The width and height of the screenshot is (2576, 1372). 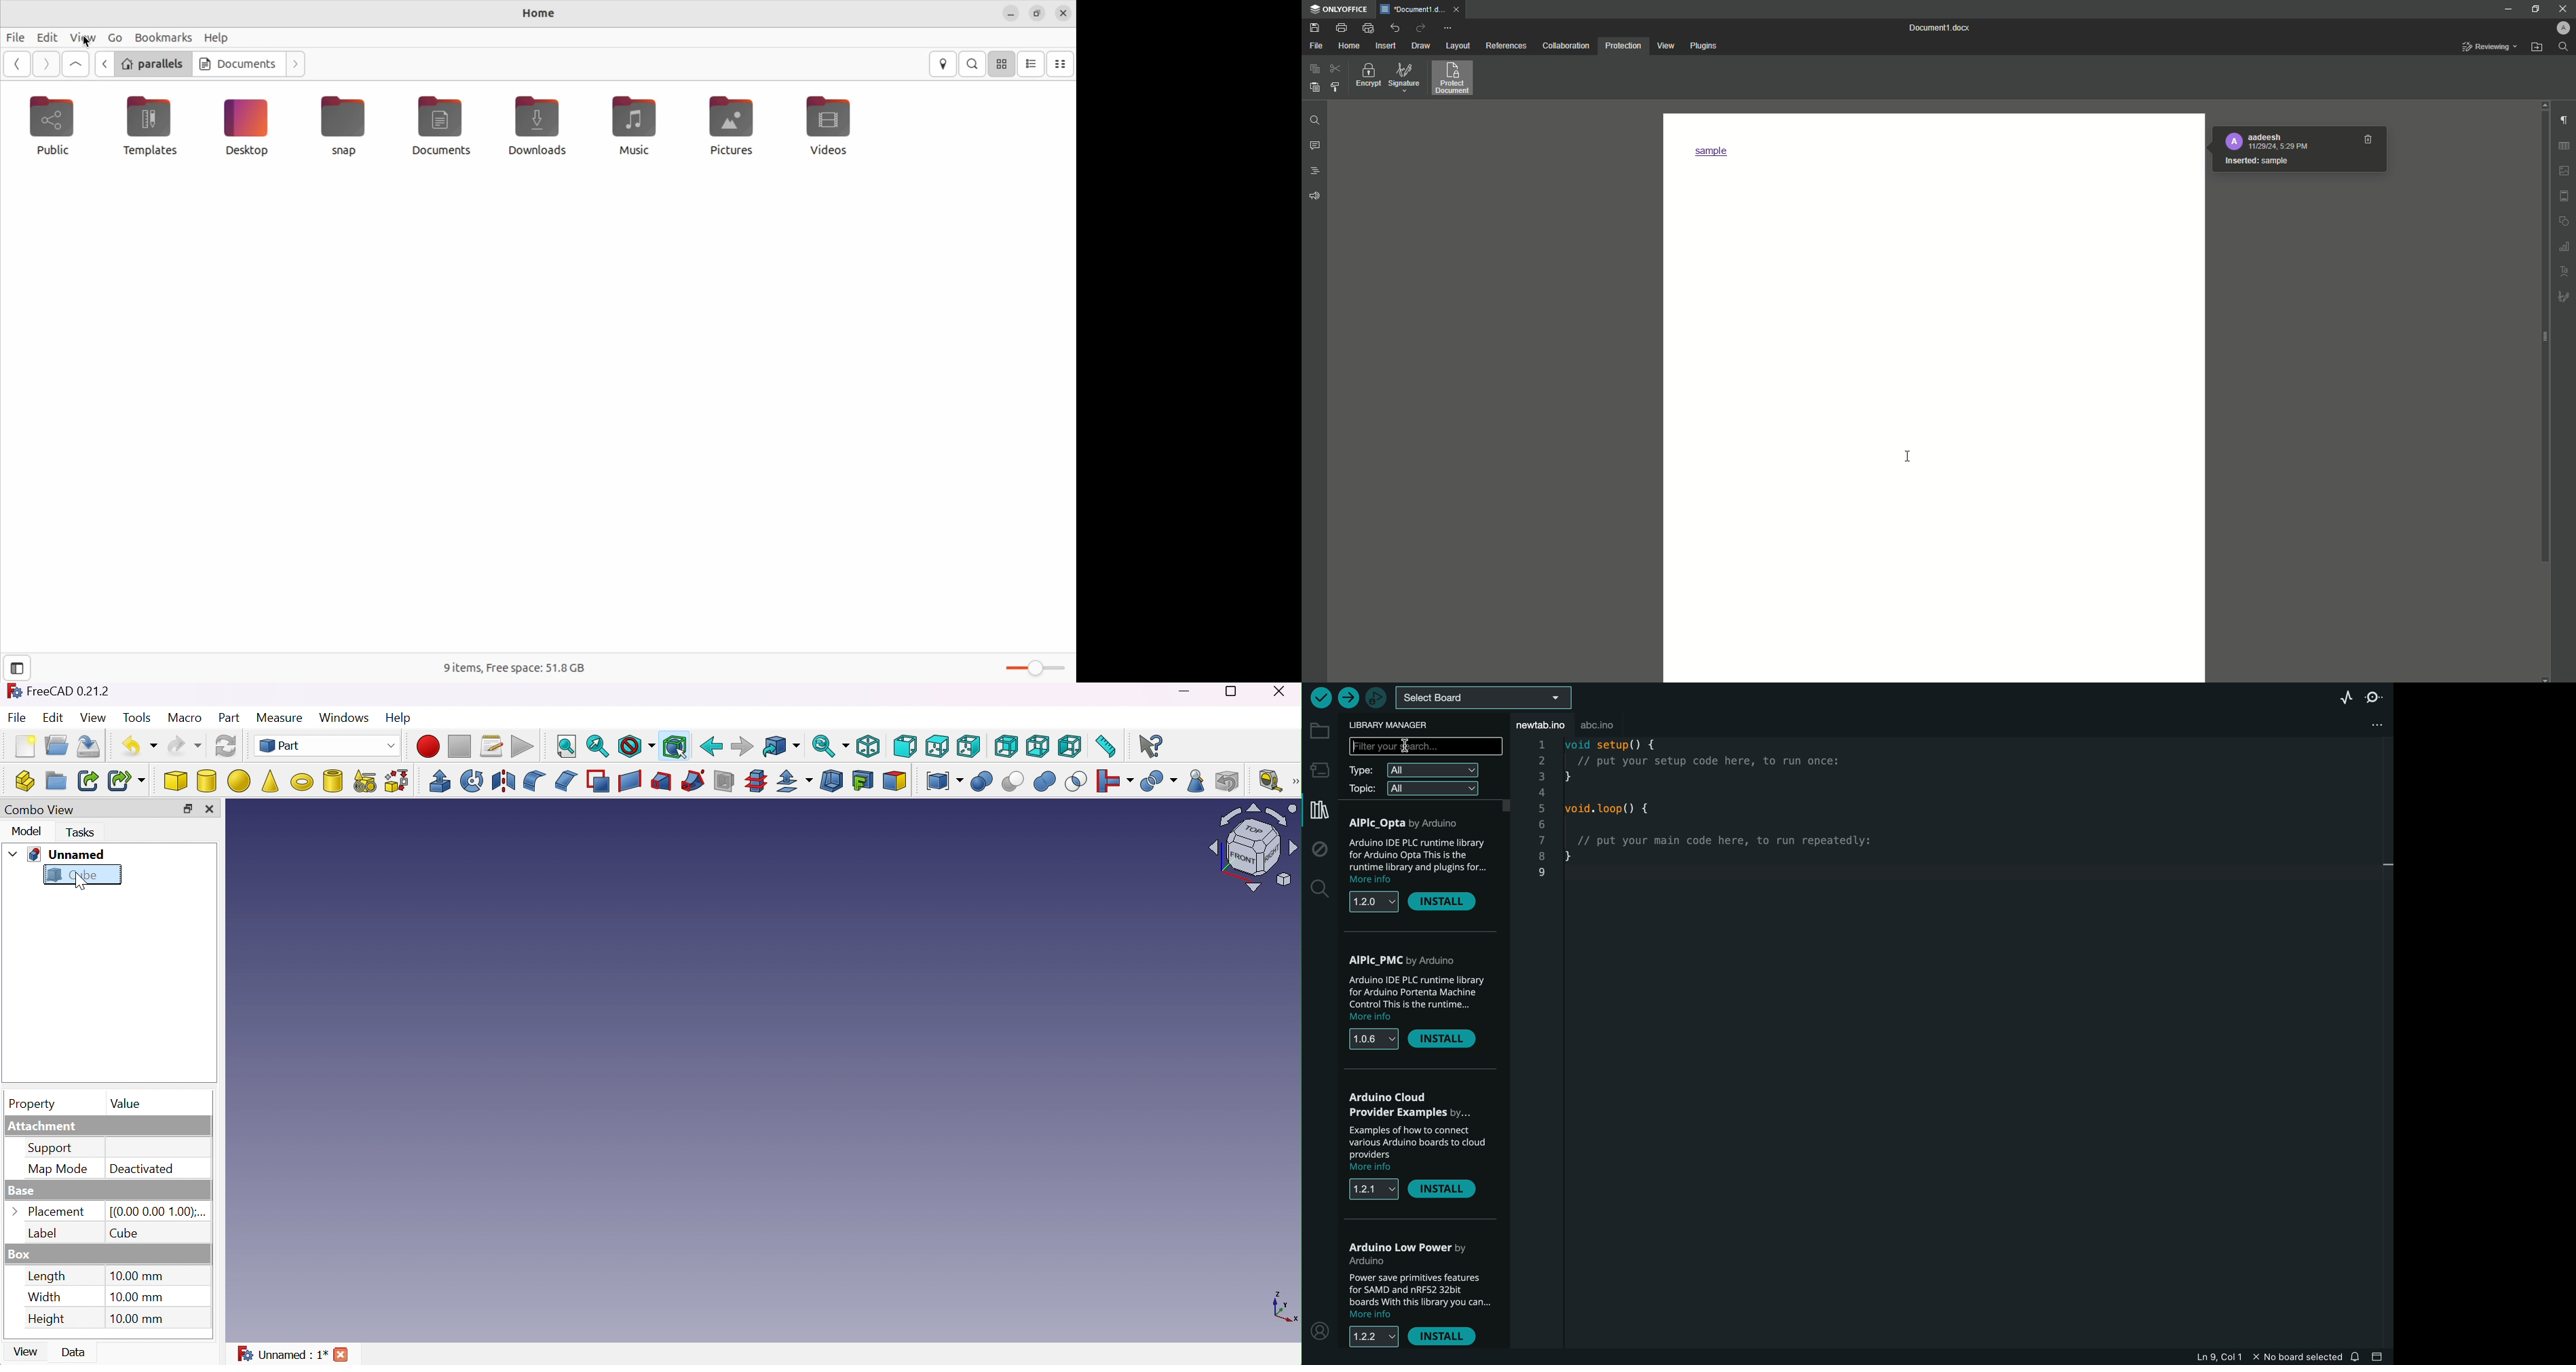 What do you see at coordinates (141, 1170) in the screenshot?
I see `Deactivated` at bounding box center [141, 1170].